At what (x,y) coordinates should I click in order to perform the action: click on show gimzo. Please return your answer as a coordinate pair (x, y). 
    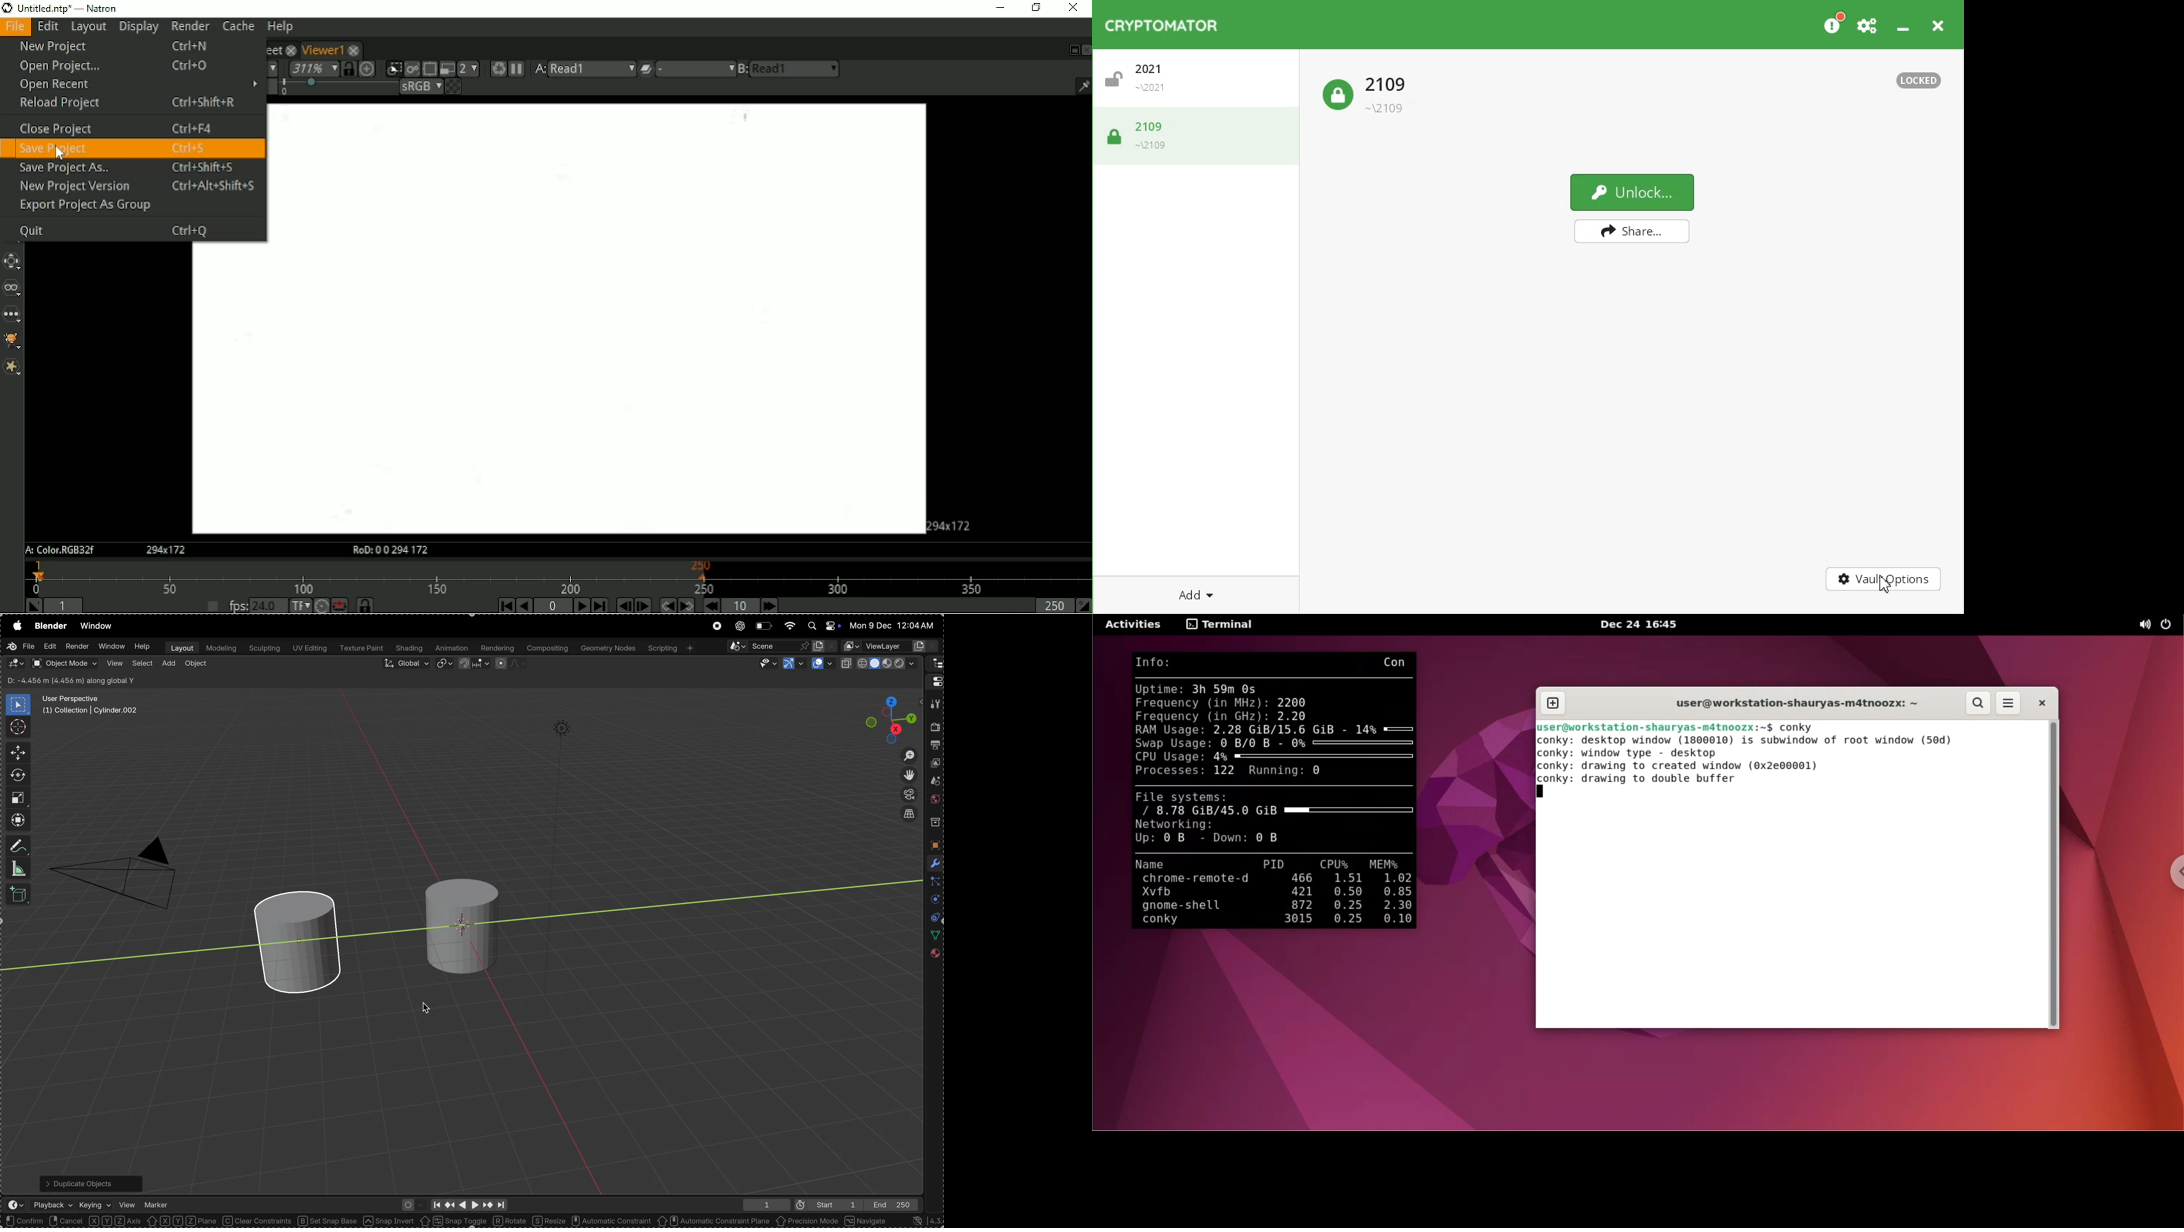
    Looking at the image, I should click on (792, 664).